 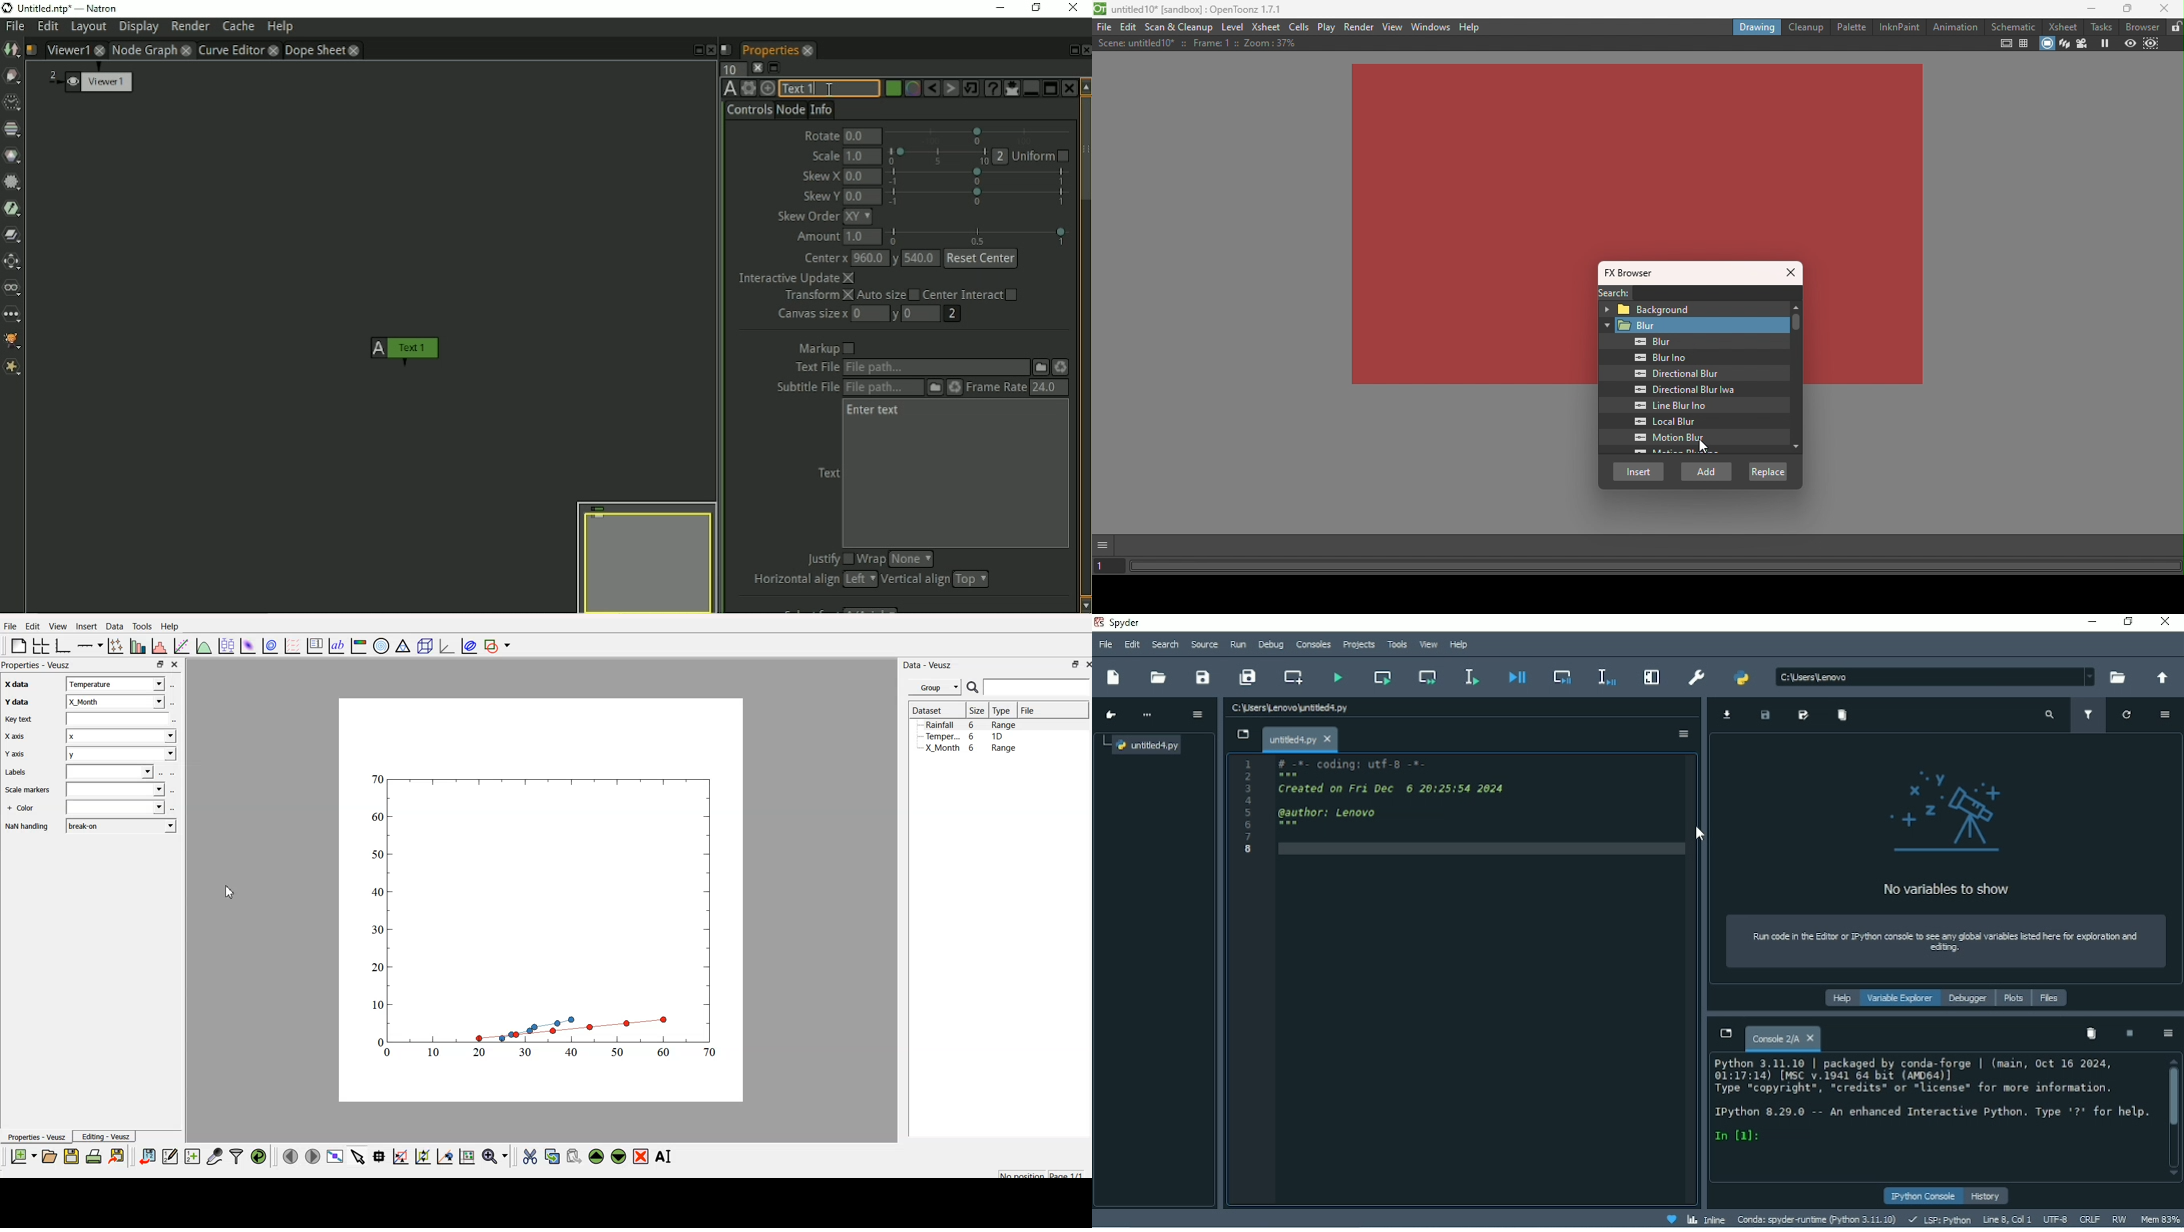 What do you see at coordinates (290, 1156) in the screenshot?
I see `move to previous page` at bounding box center [290, 1156].